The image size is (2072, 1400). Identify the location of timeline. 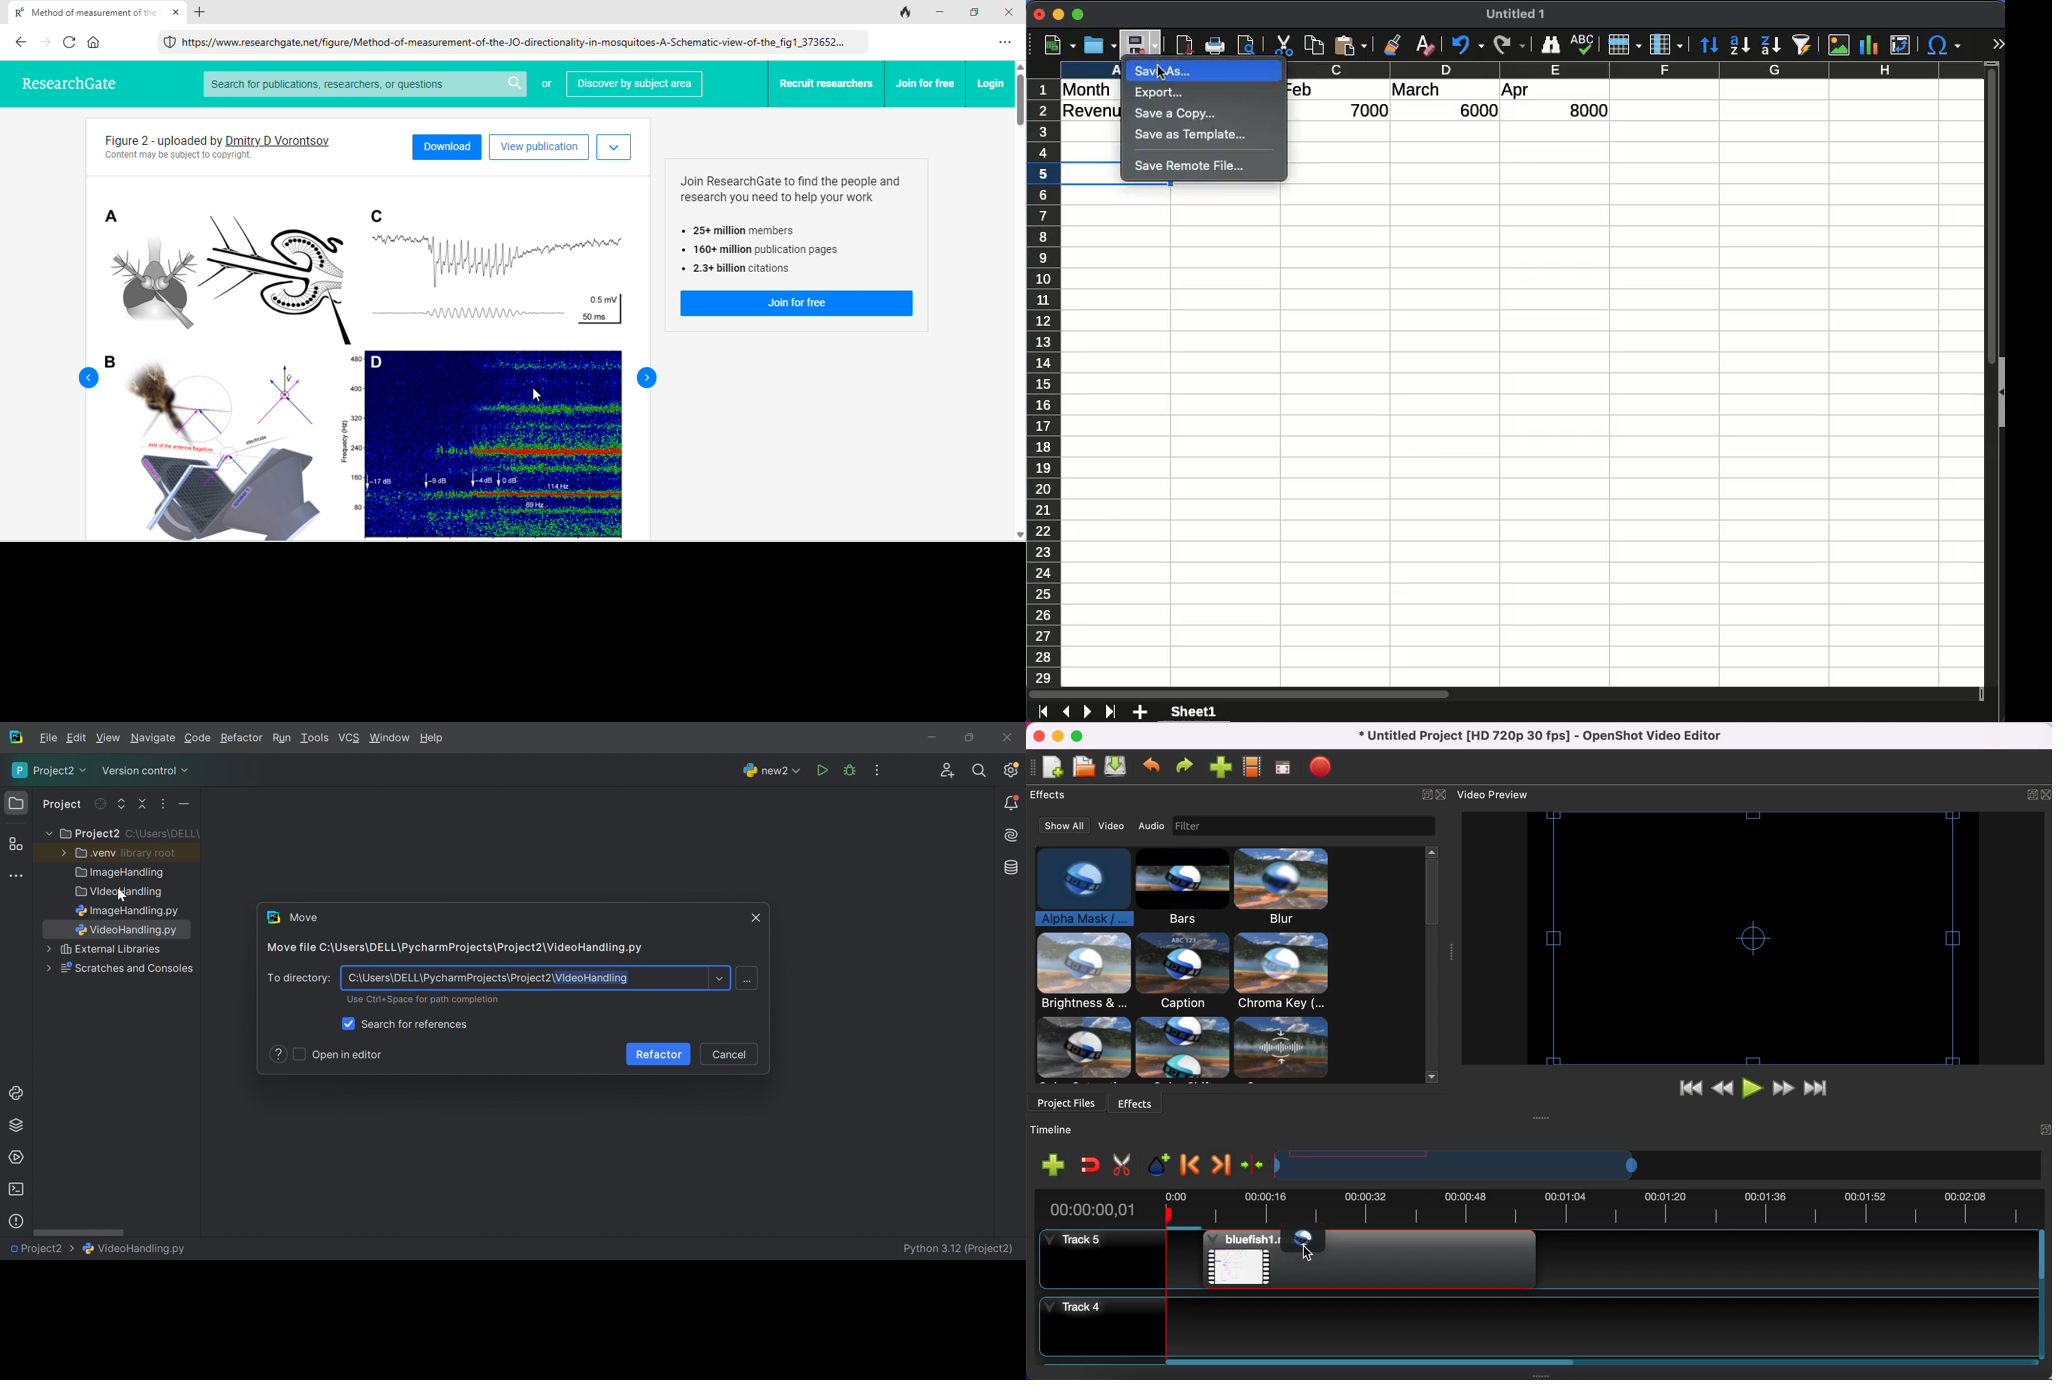
(1642, 1166).